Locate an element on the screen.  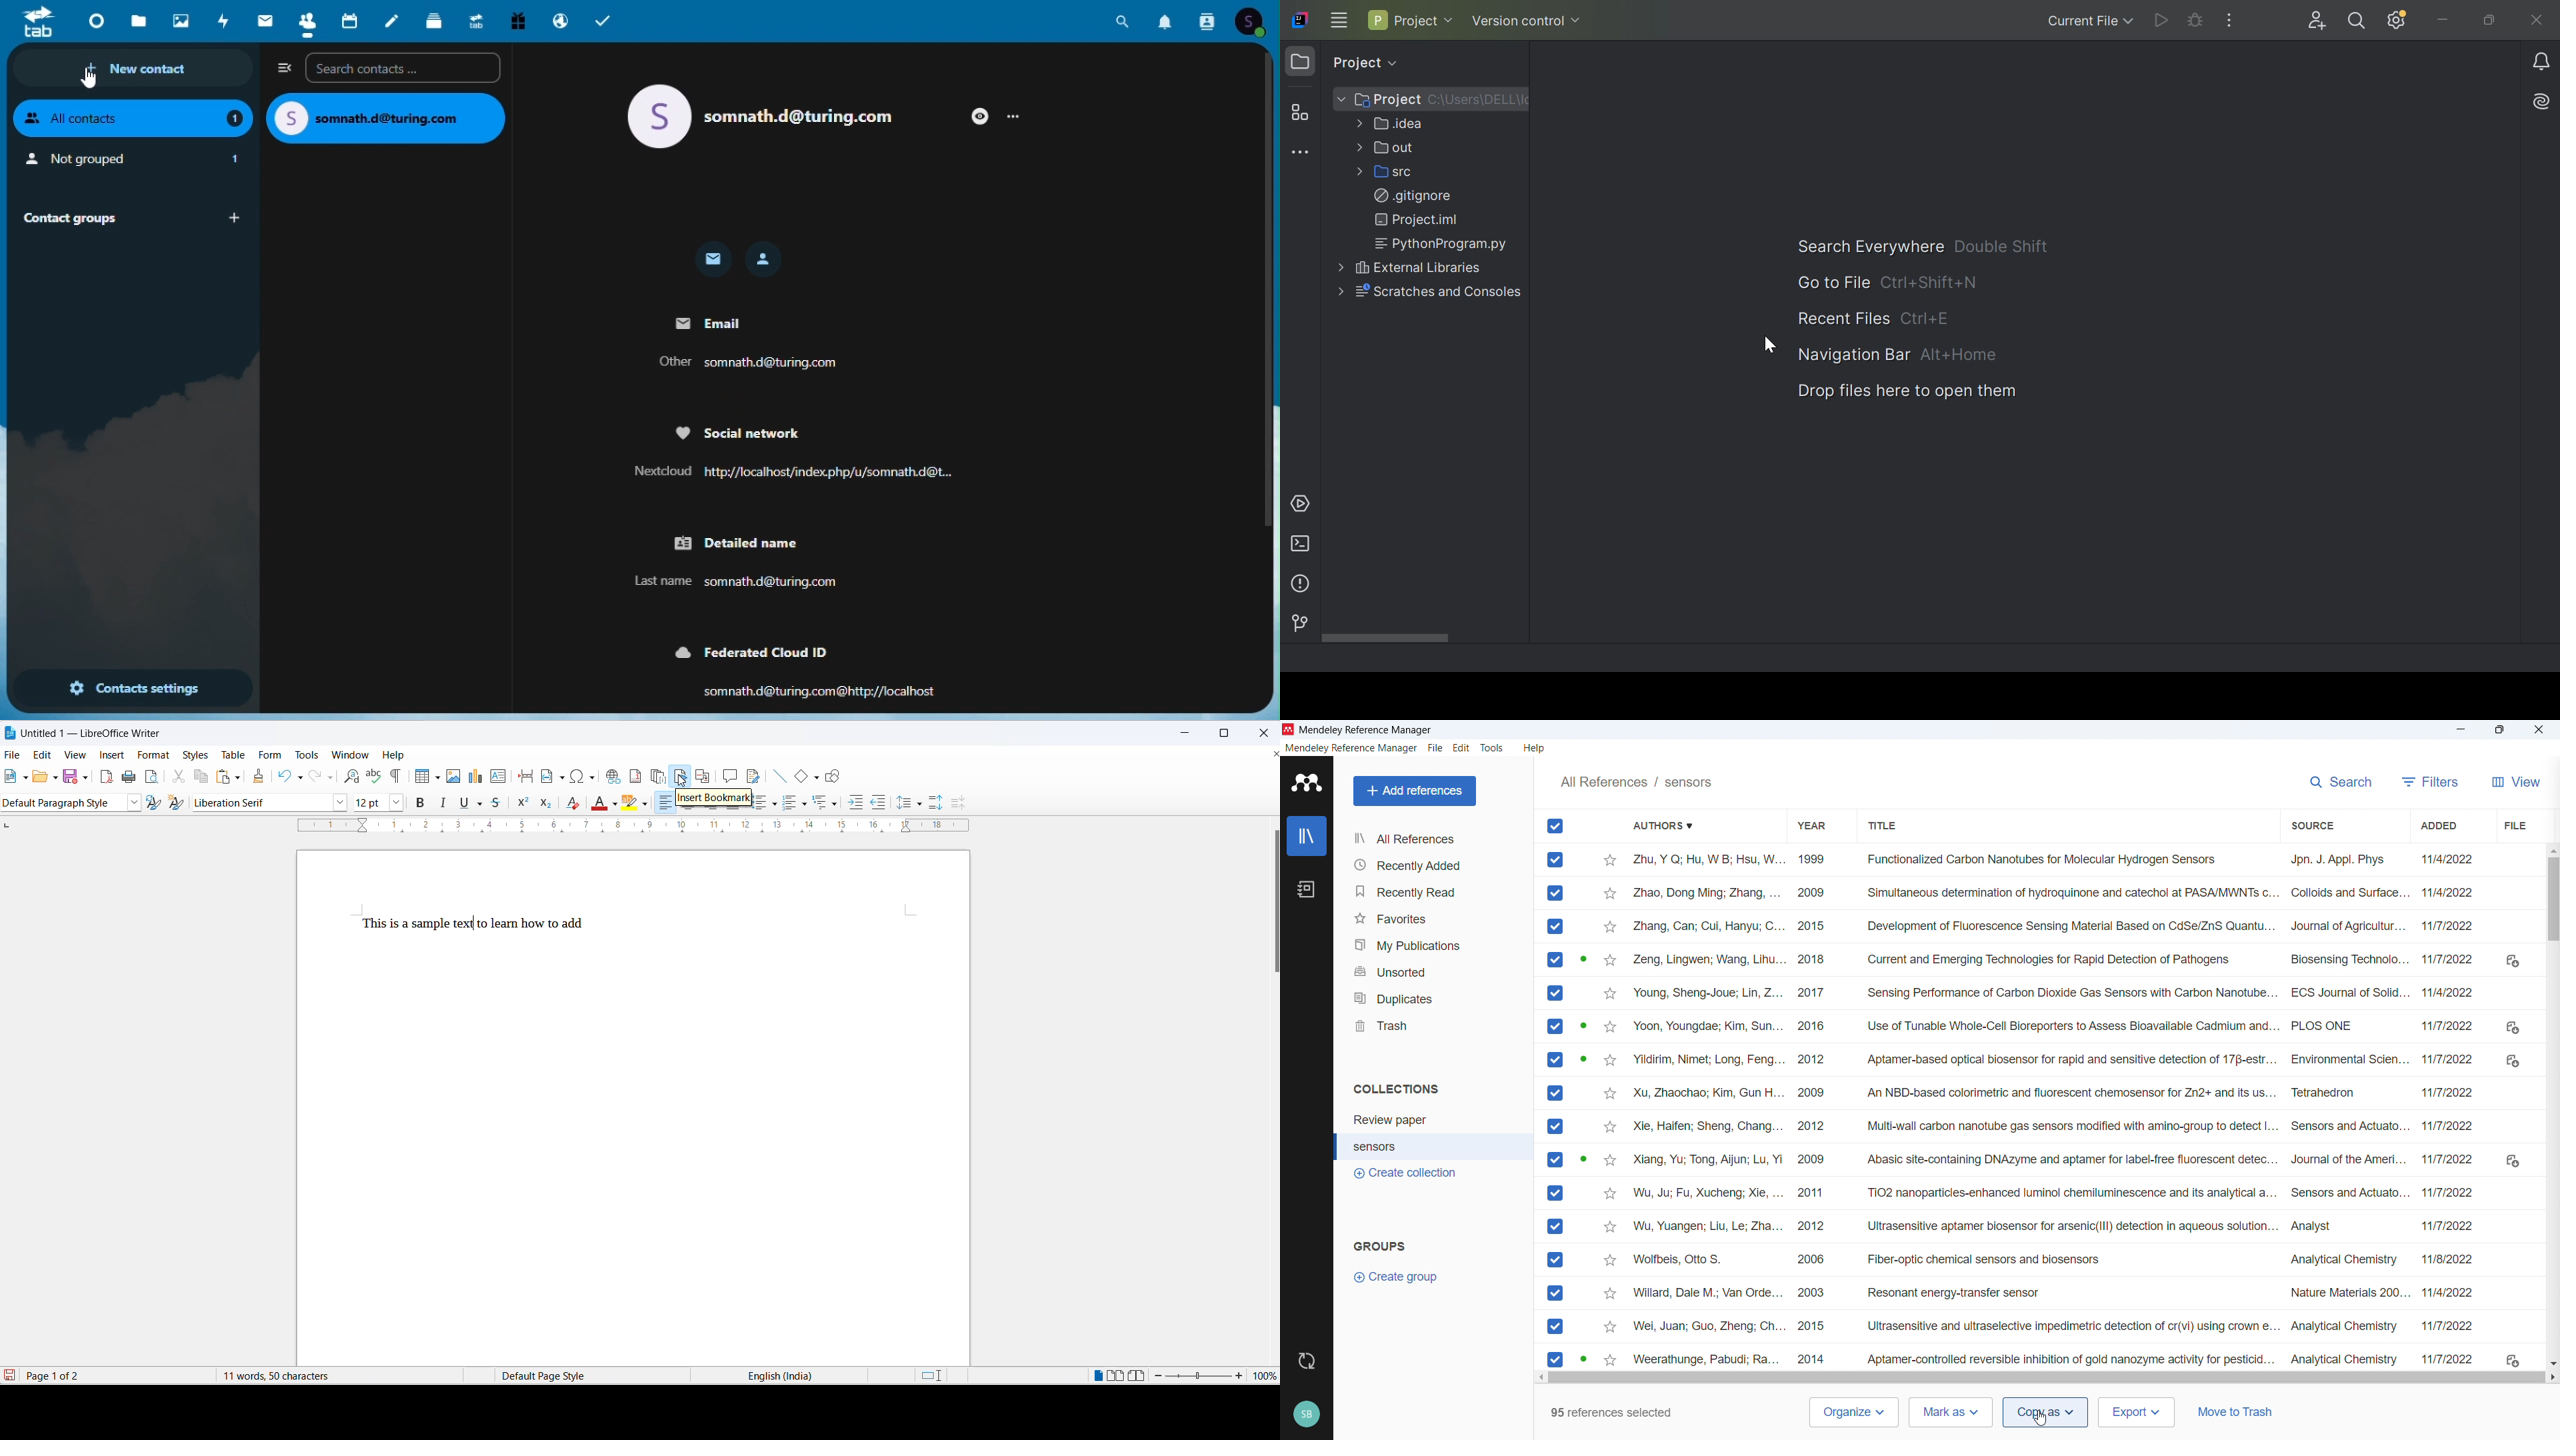
Detailed name is located at coordinates (753, 563).